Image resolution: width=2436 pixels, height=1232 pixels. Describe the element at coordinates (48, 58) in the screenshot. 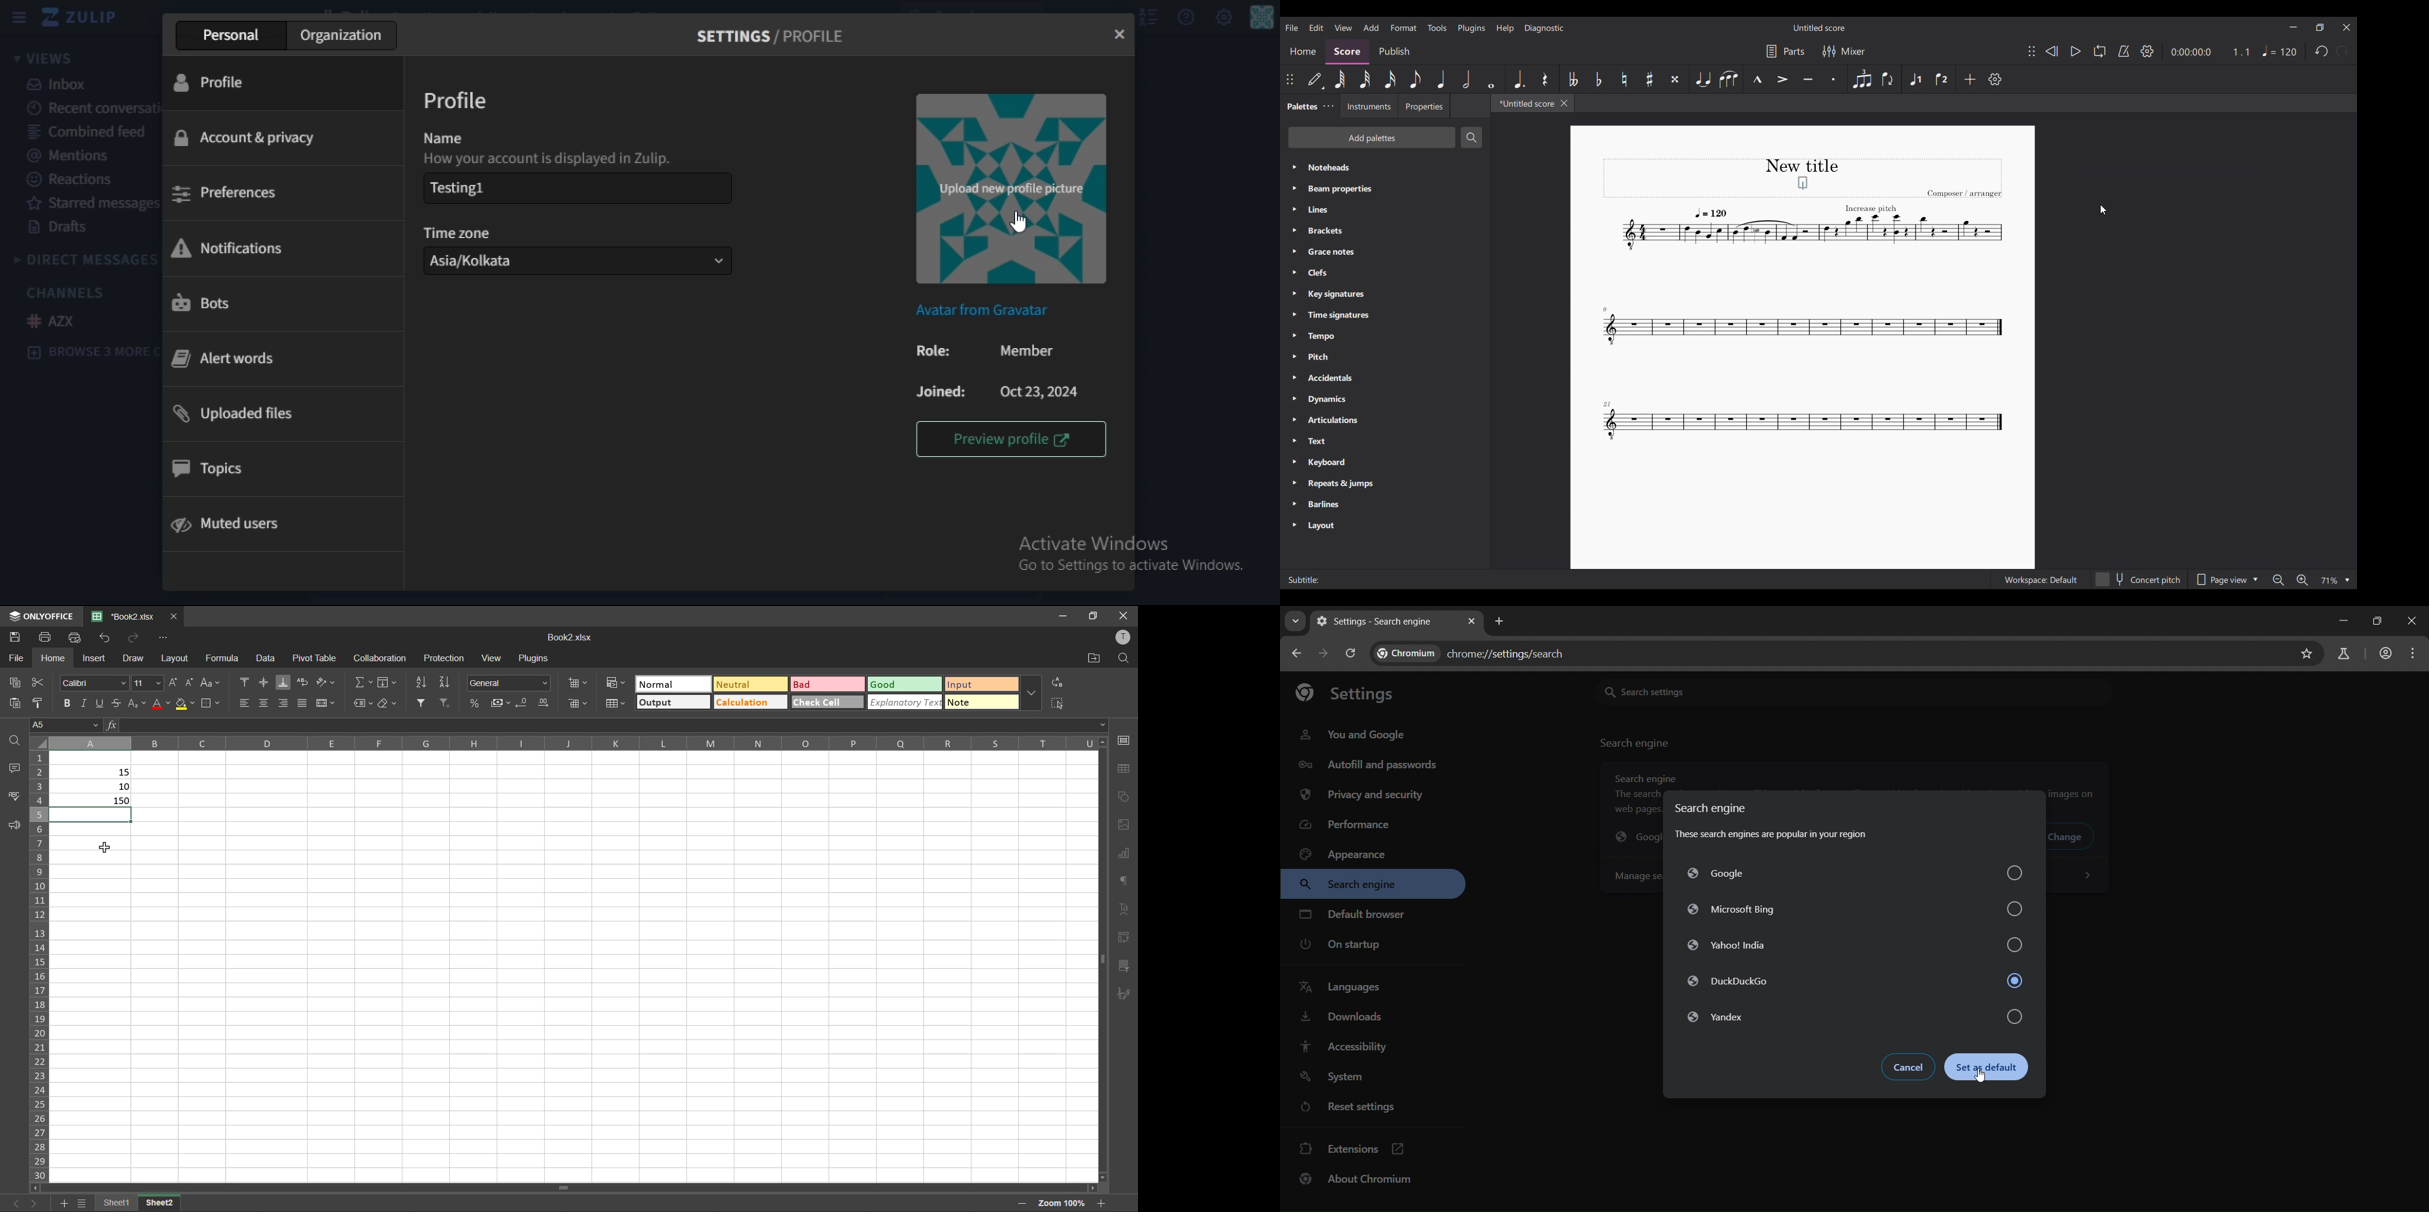

I see `views` at that location.